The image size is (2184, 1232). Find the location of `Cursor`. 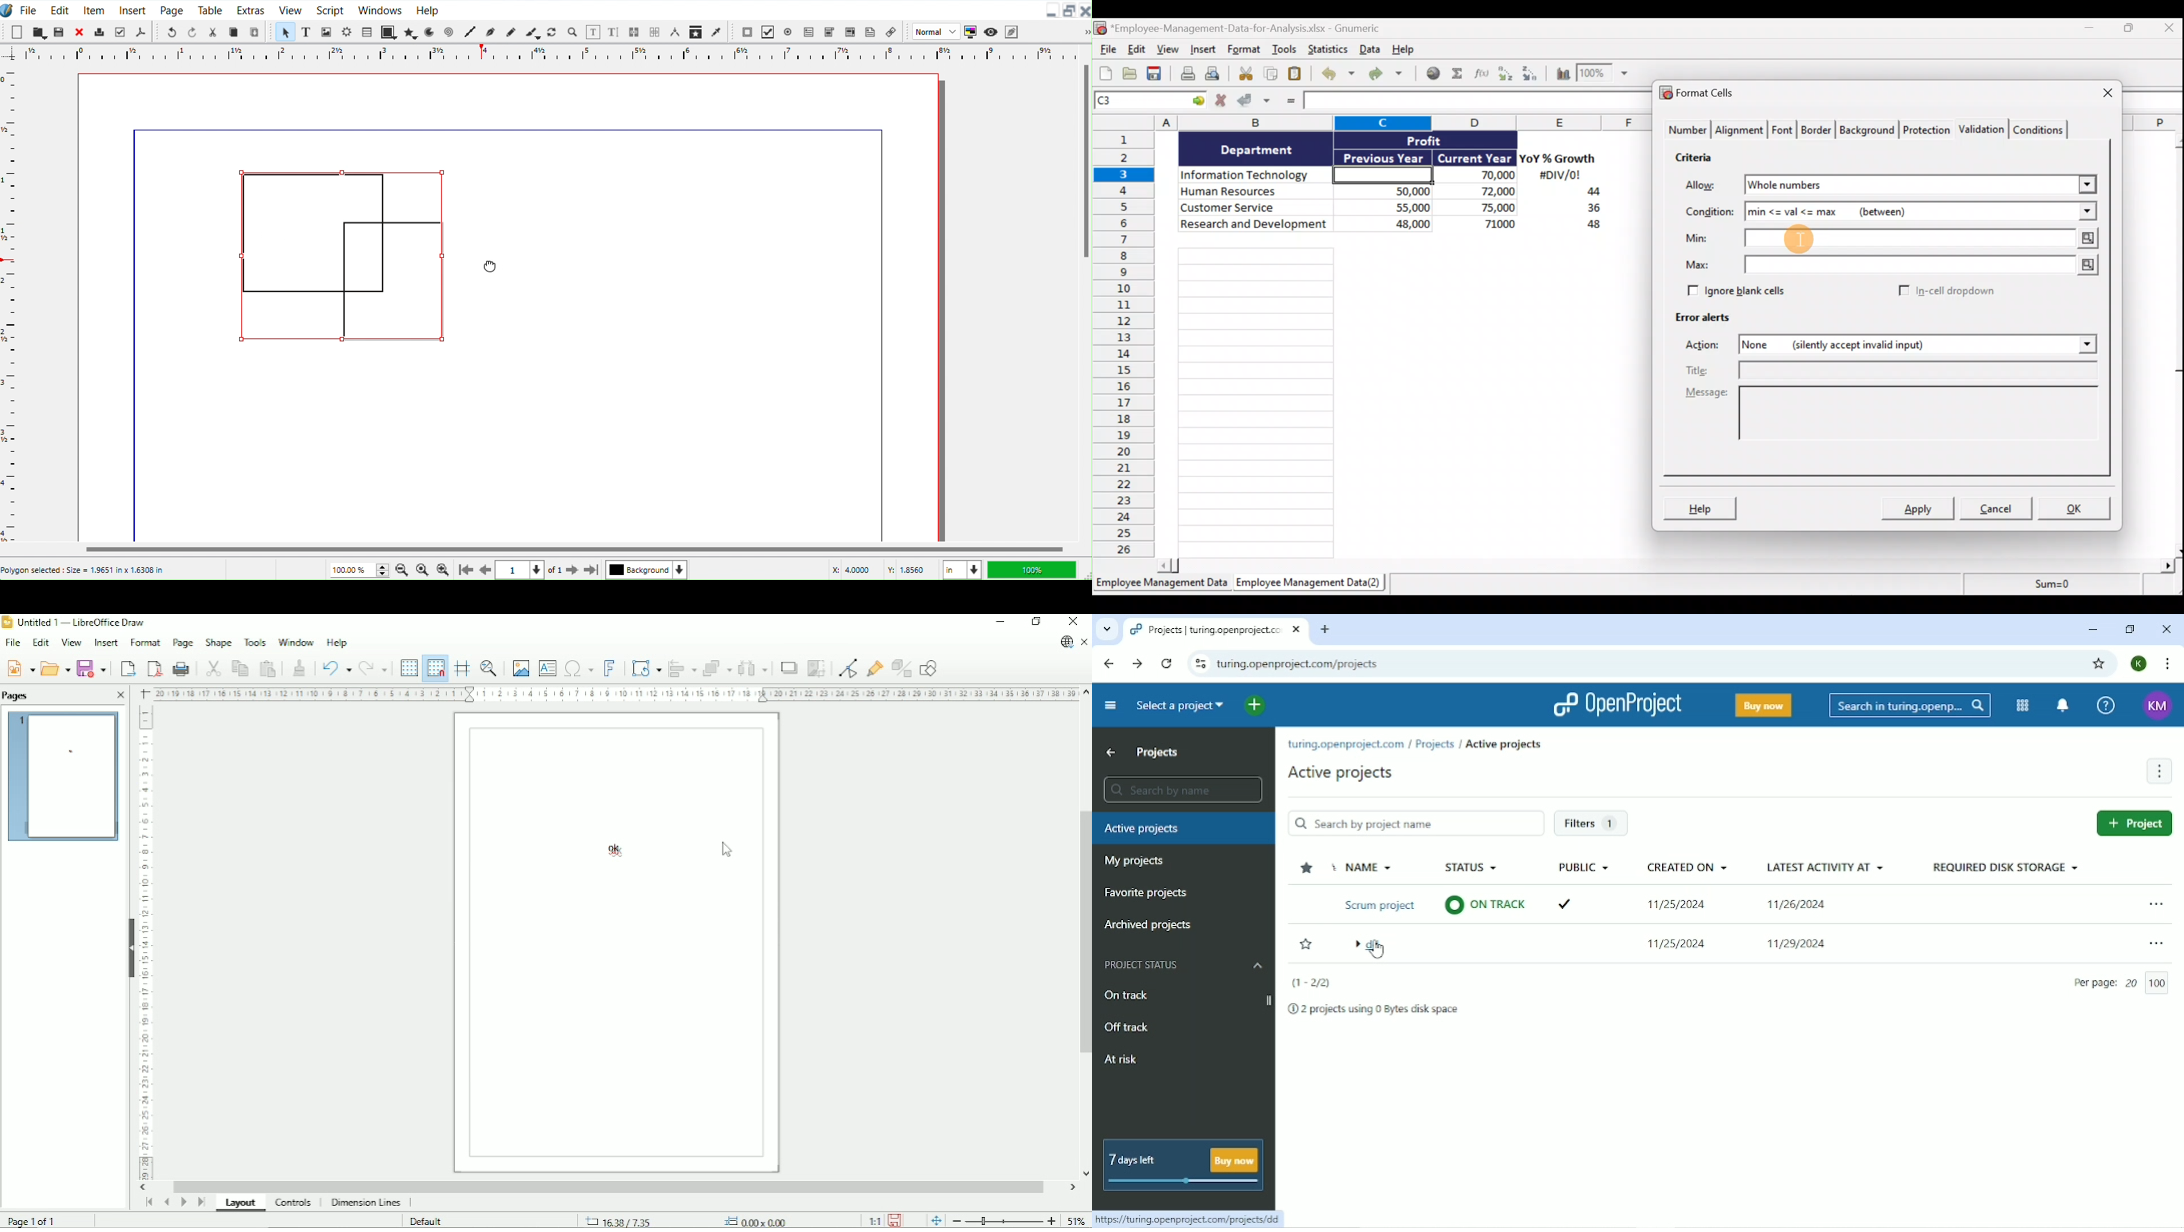

Cursor is located at coordinates (490, 267).